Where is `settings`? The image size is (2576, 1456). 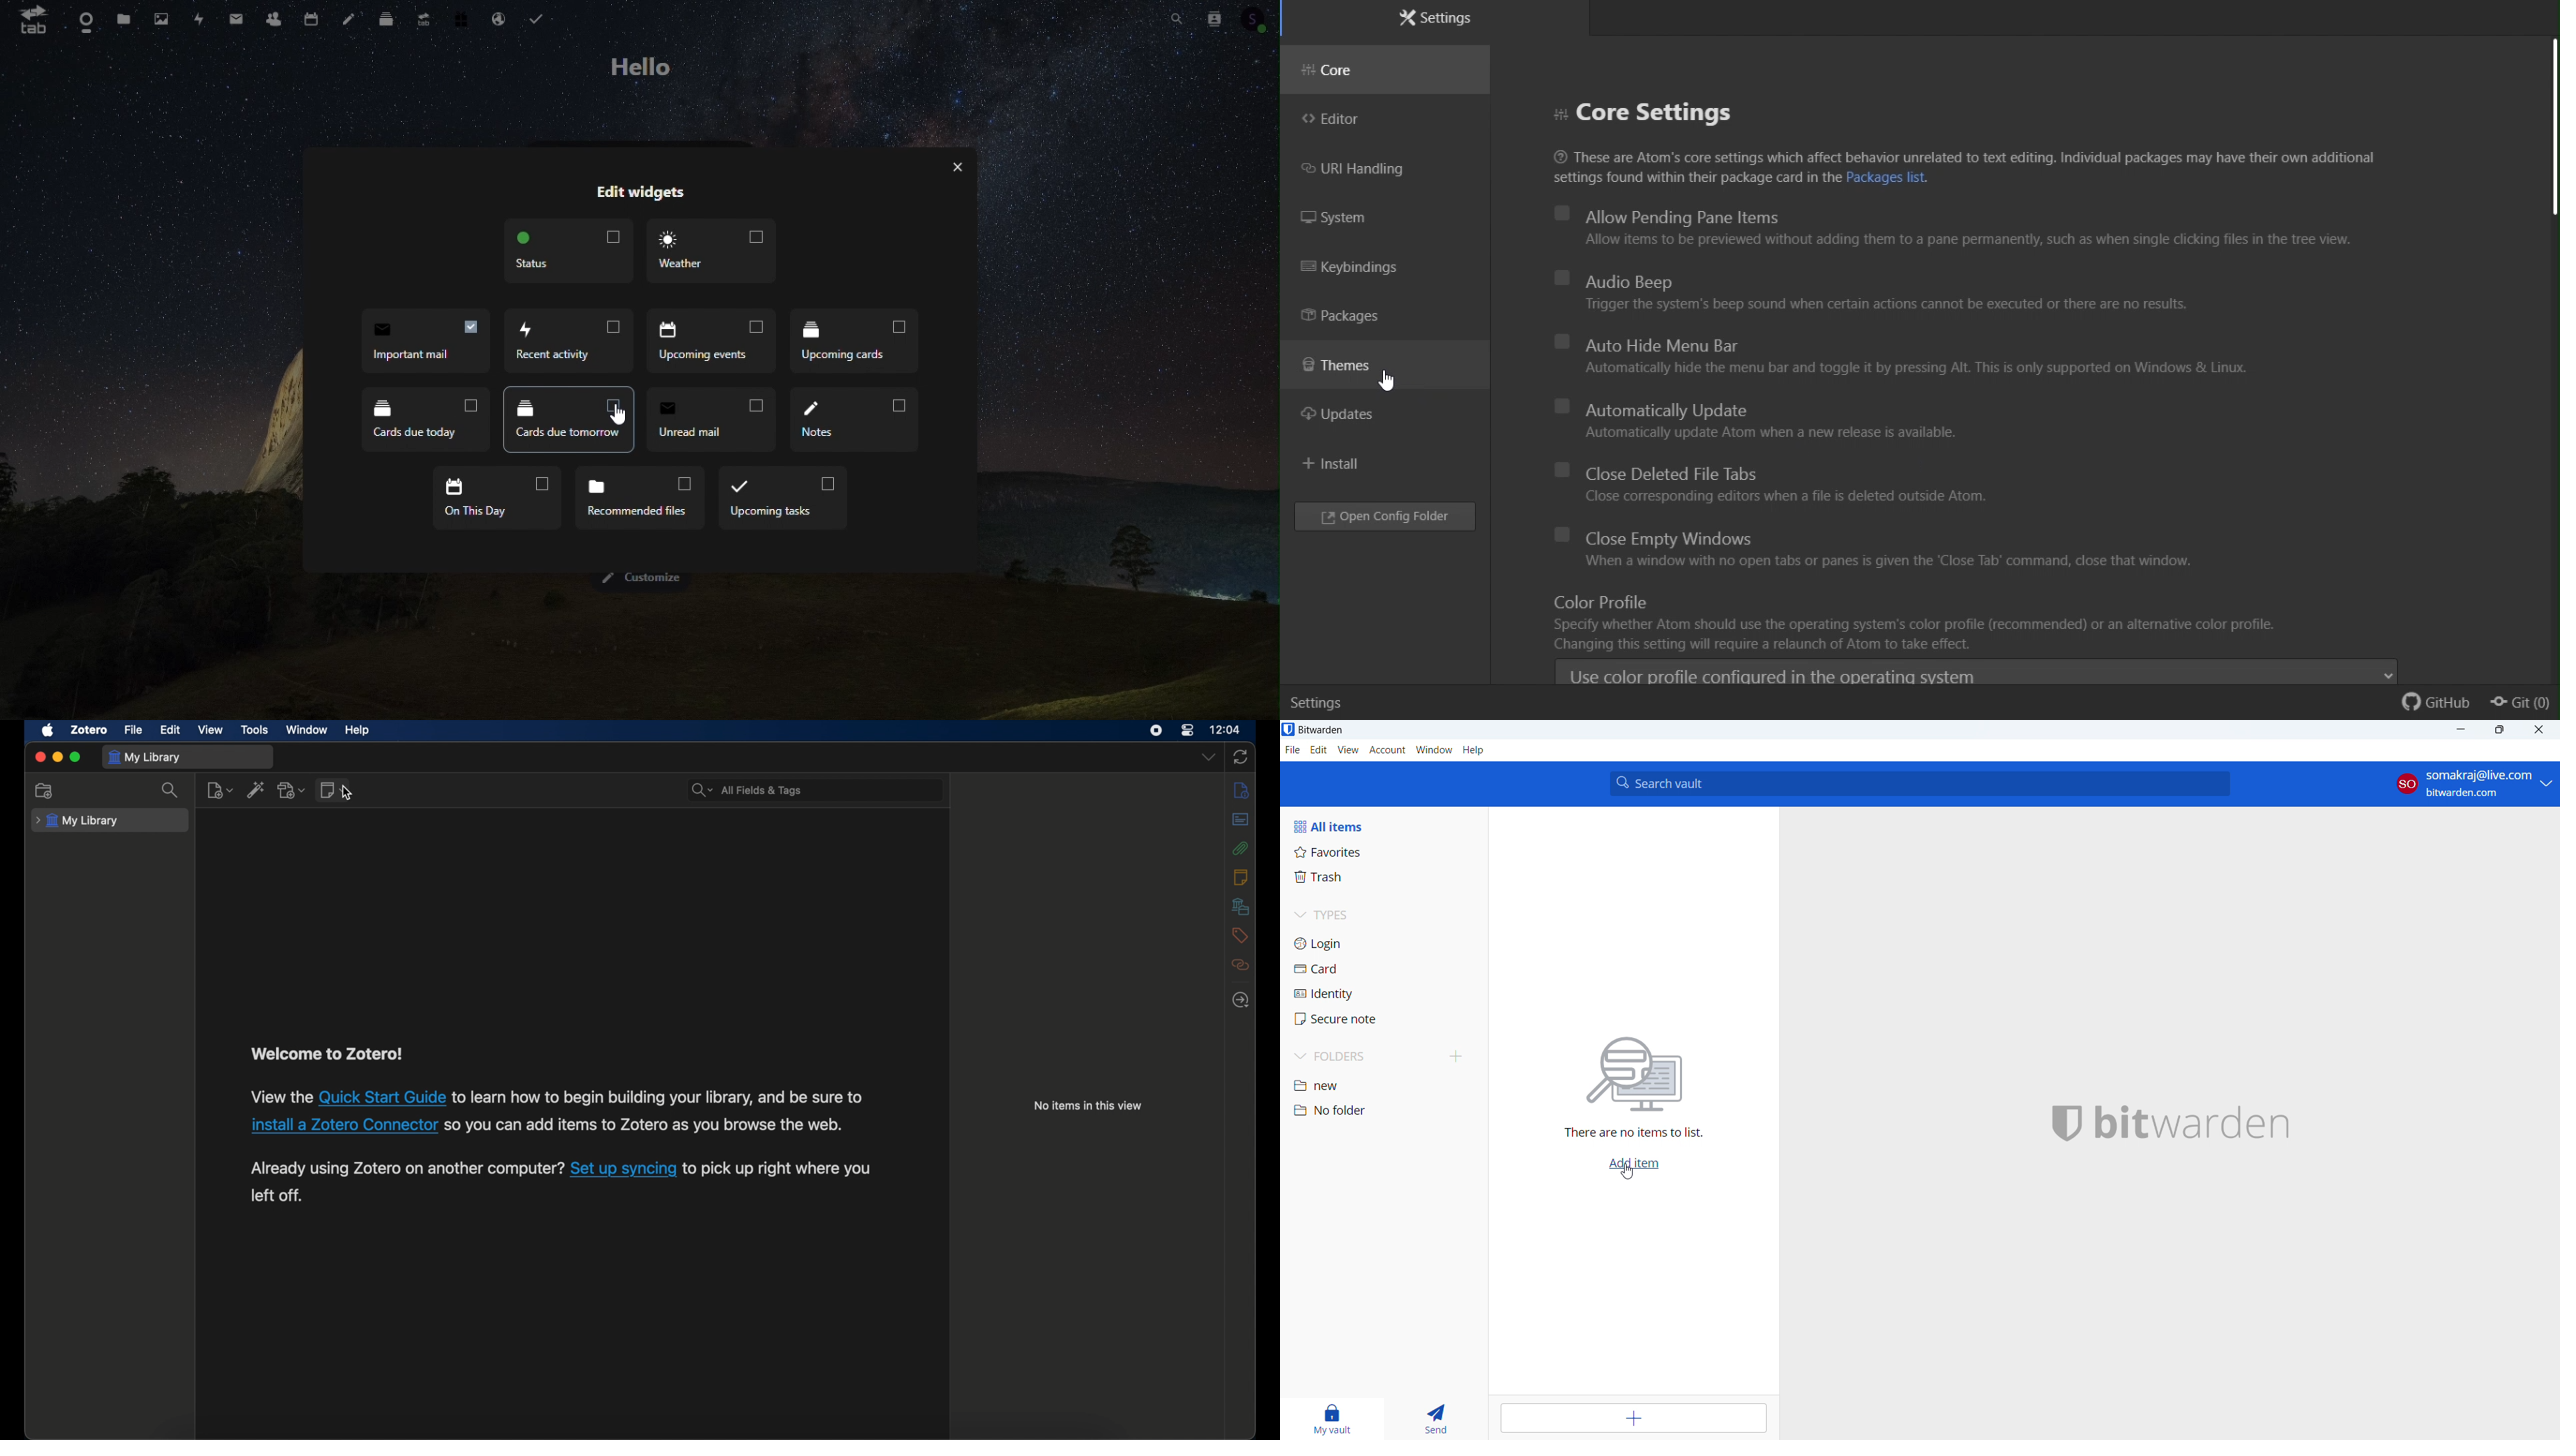
settings is located at coordinates (1320, 703).